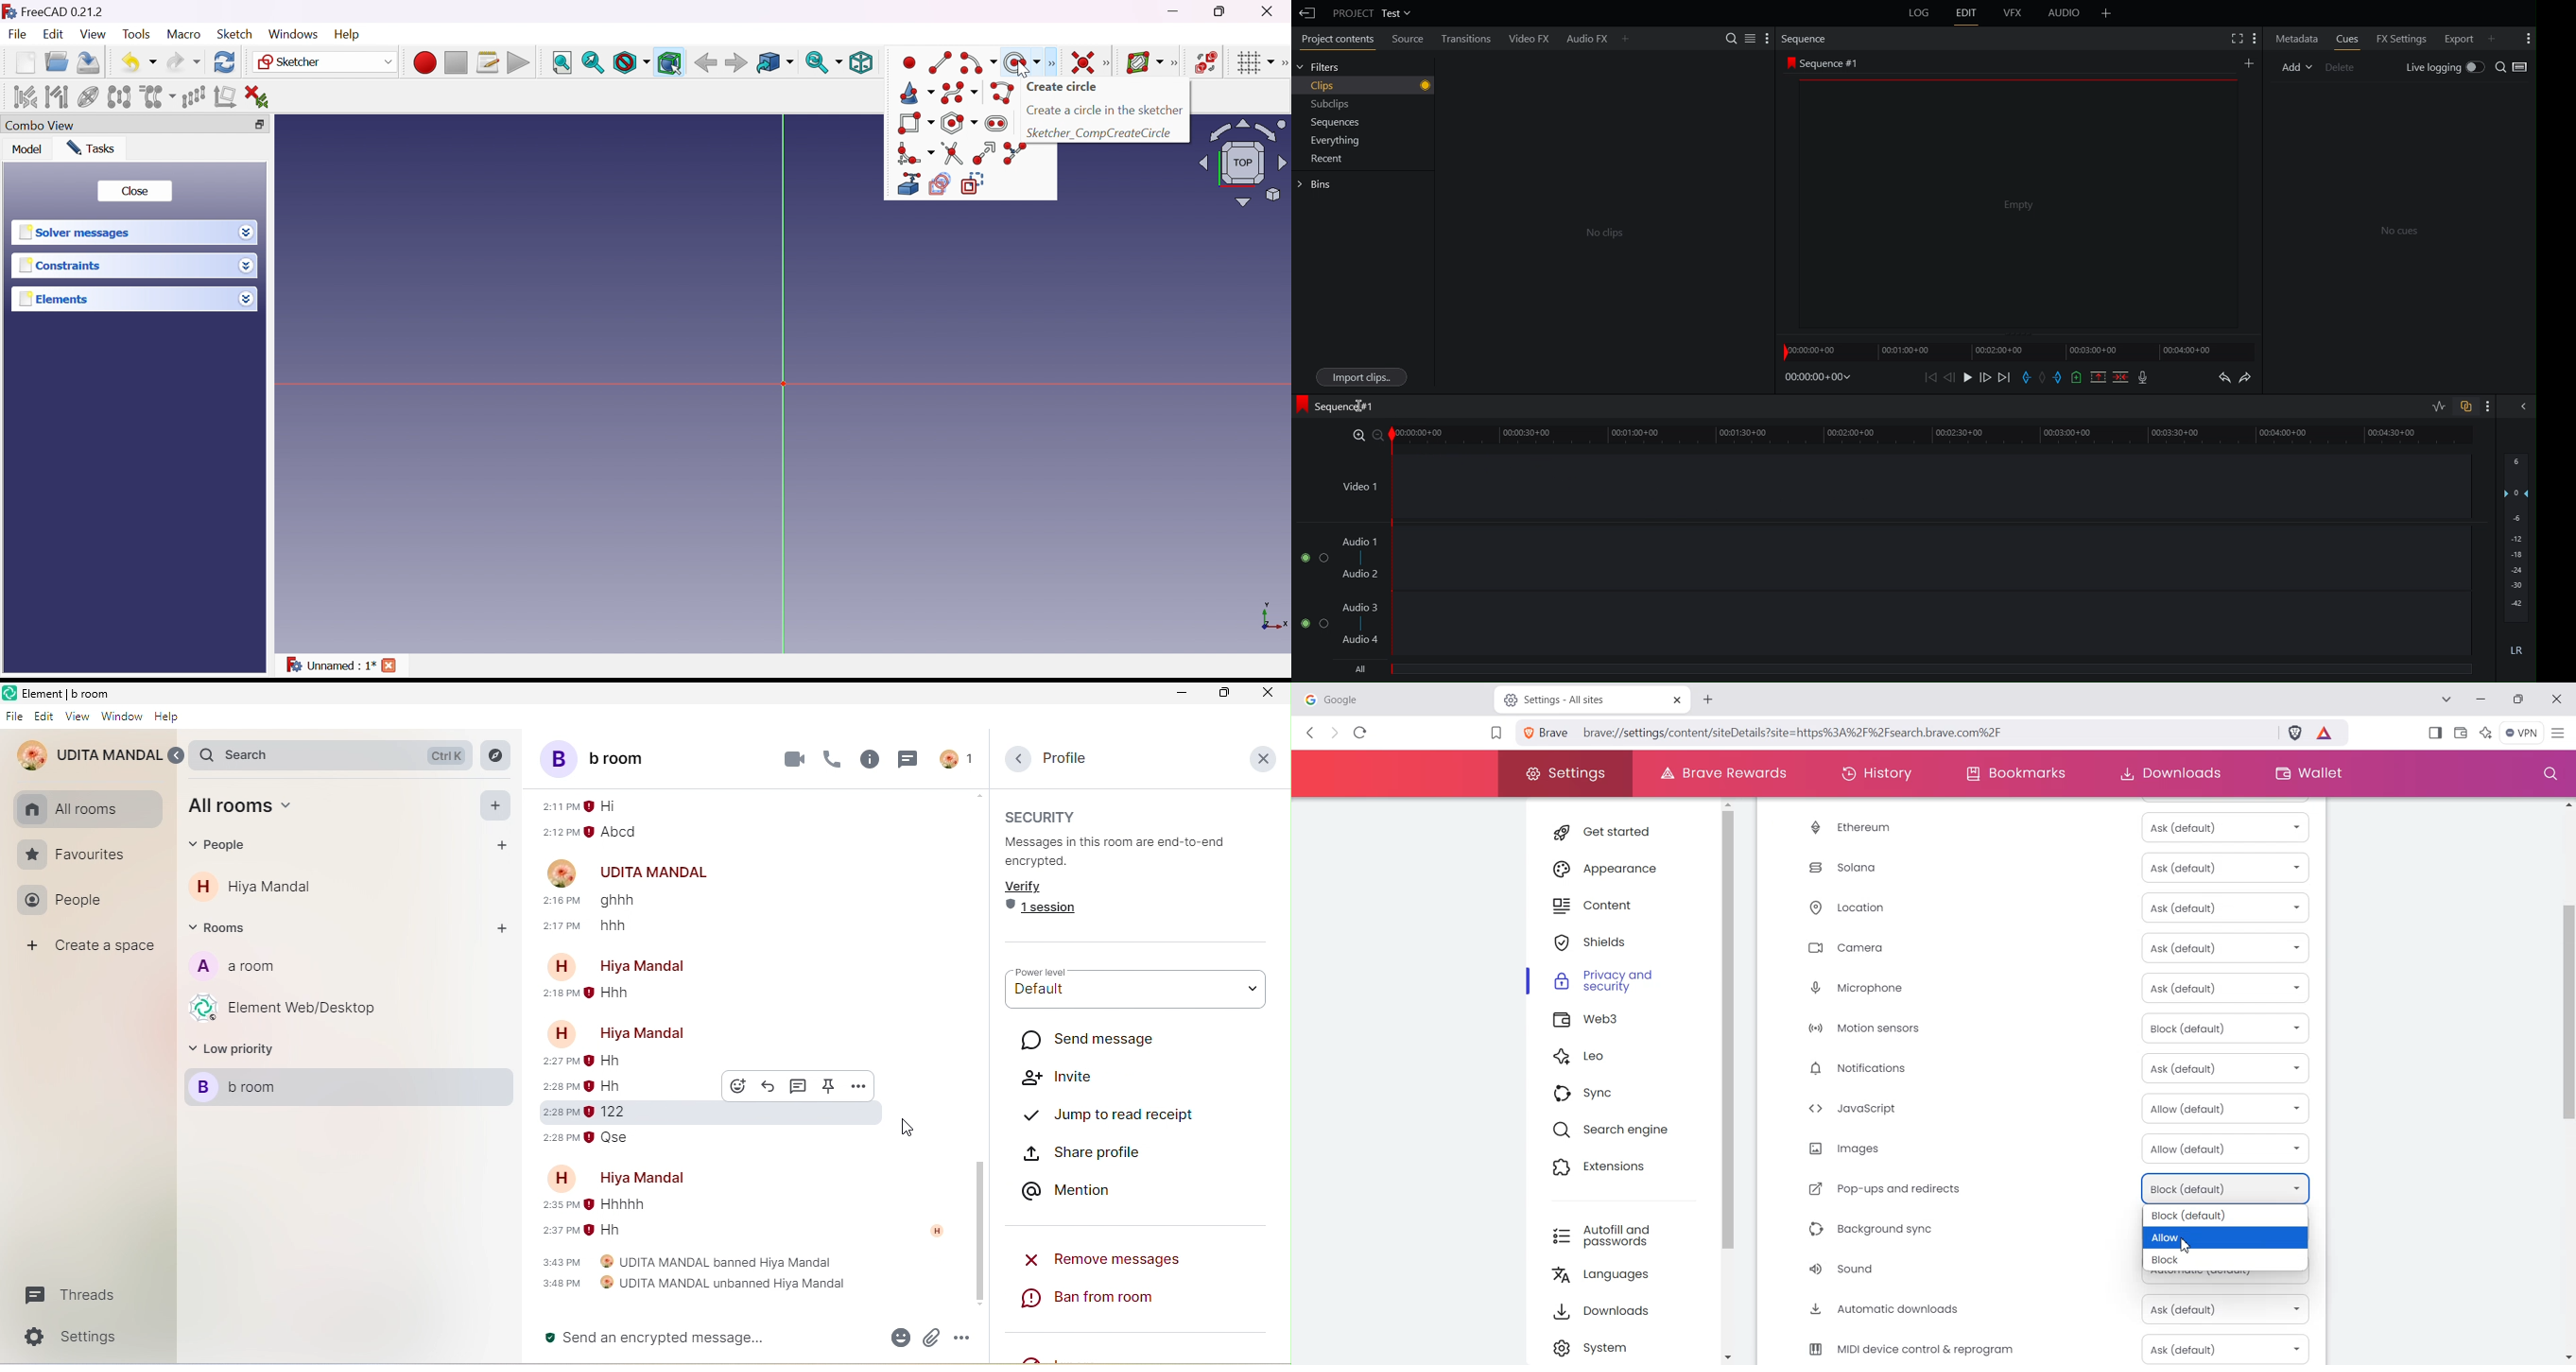  I want to click on No cues, so click(2400, 232).